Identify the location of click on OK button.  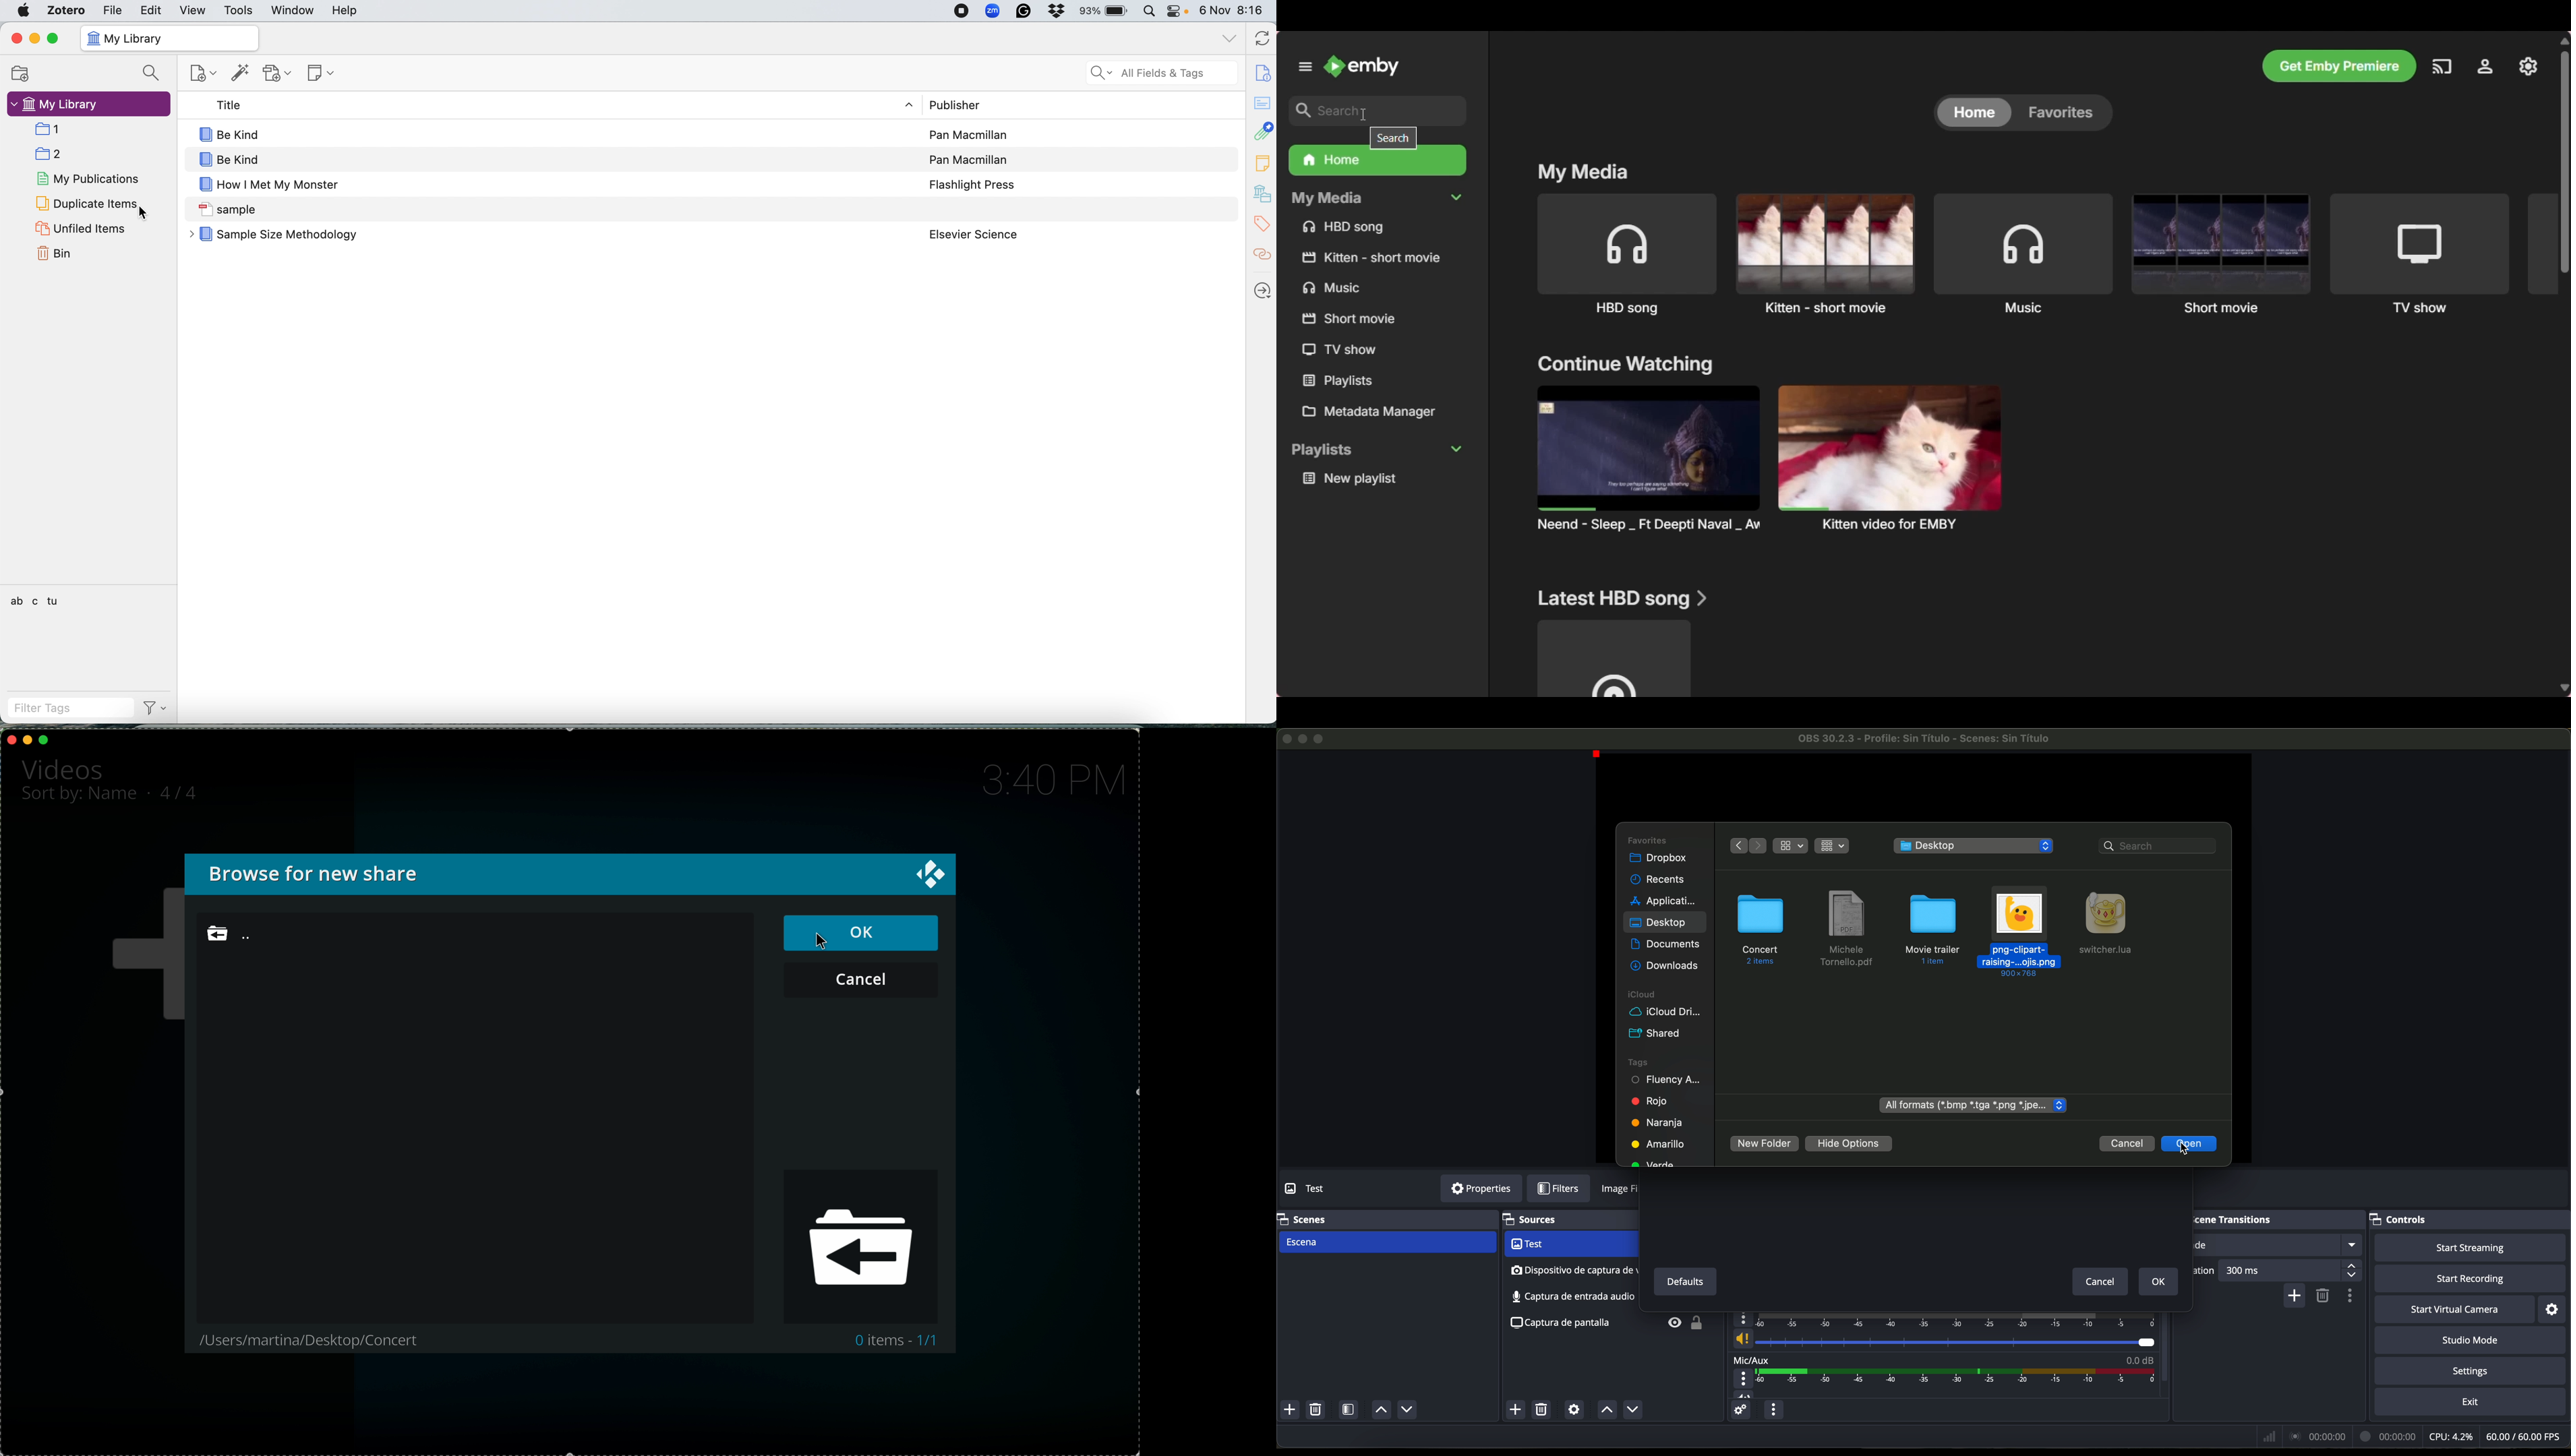
(864, 933).